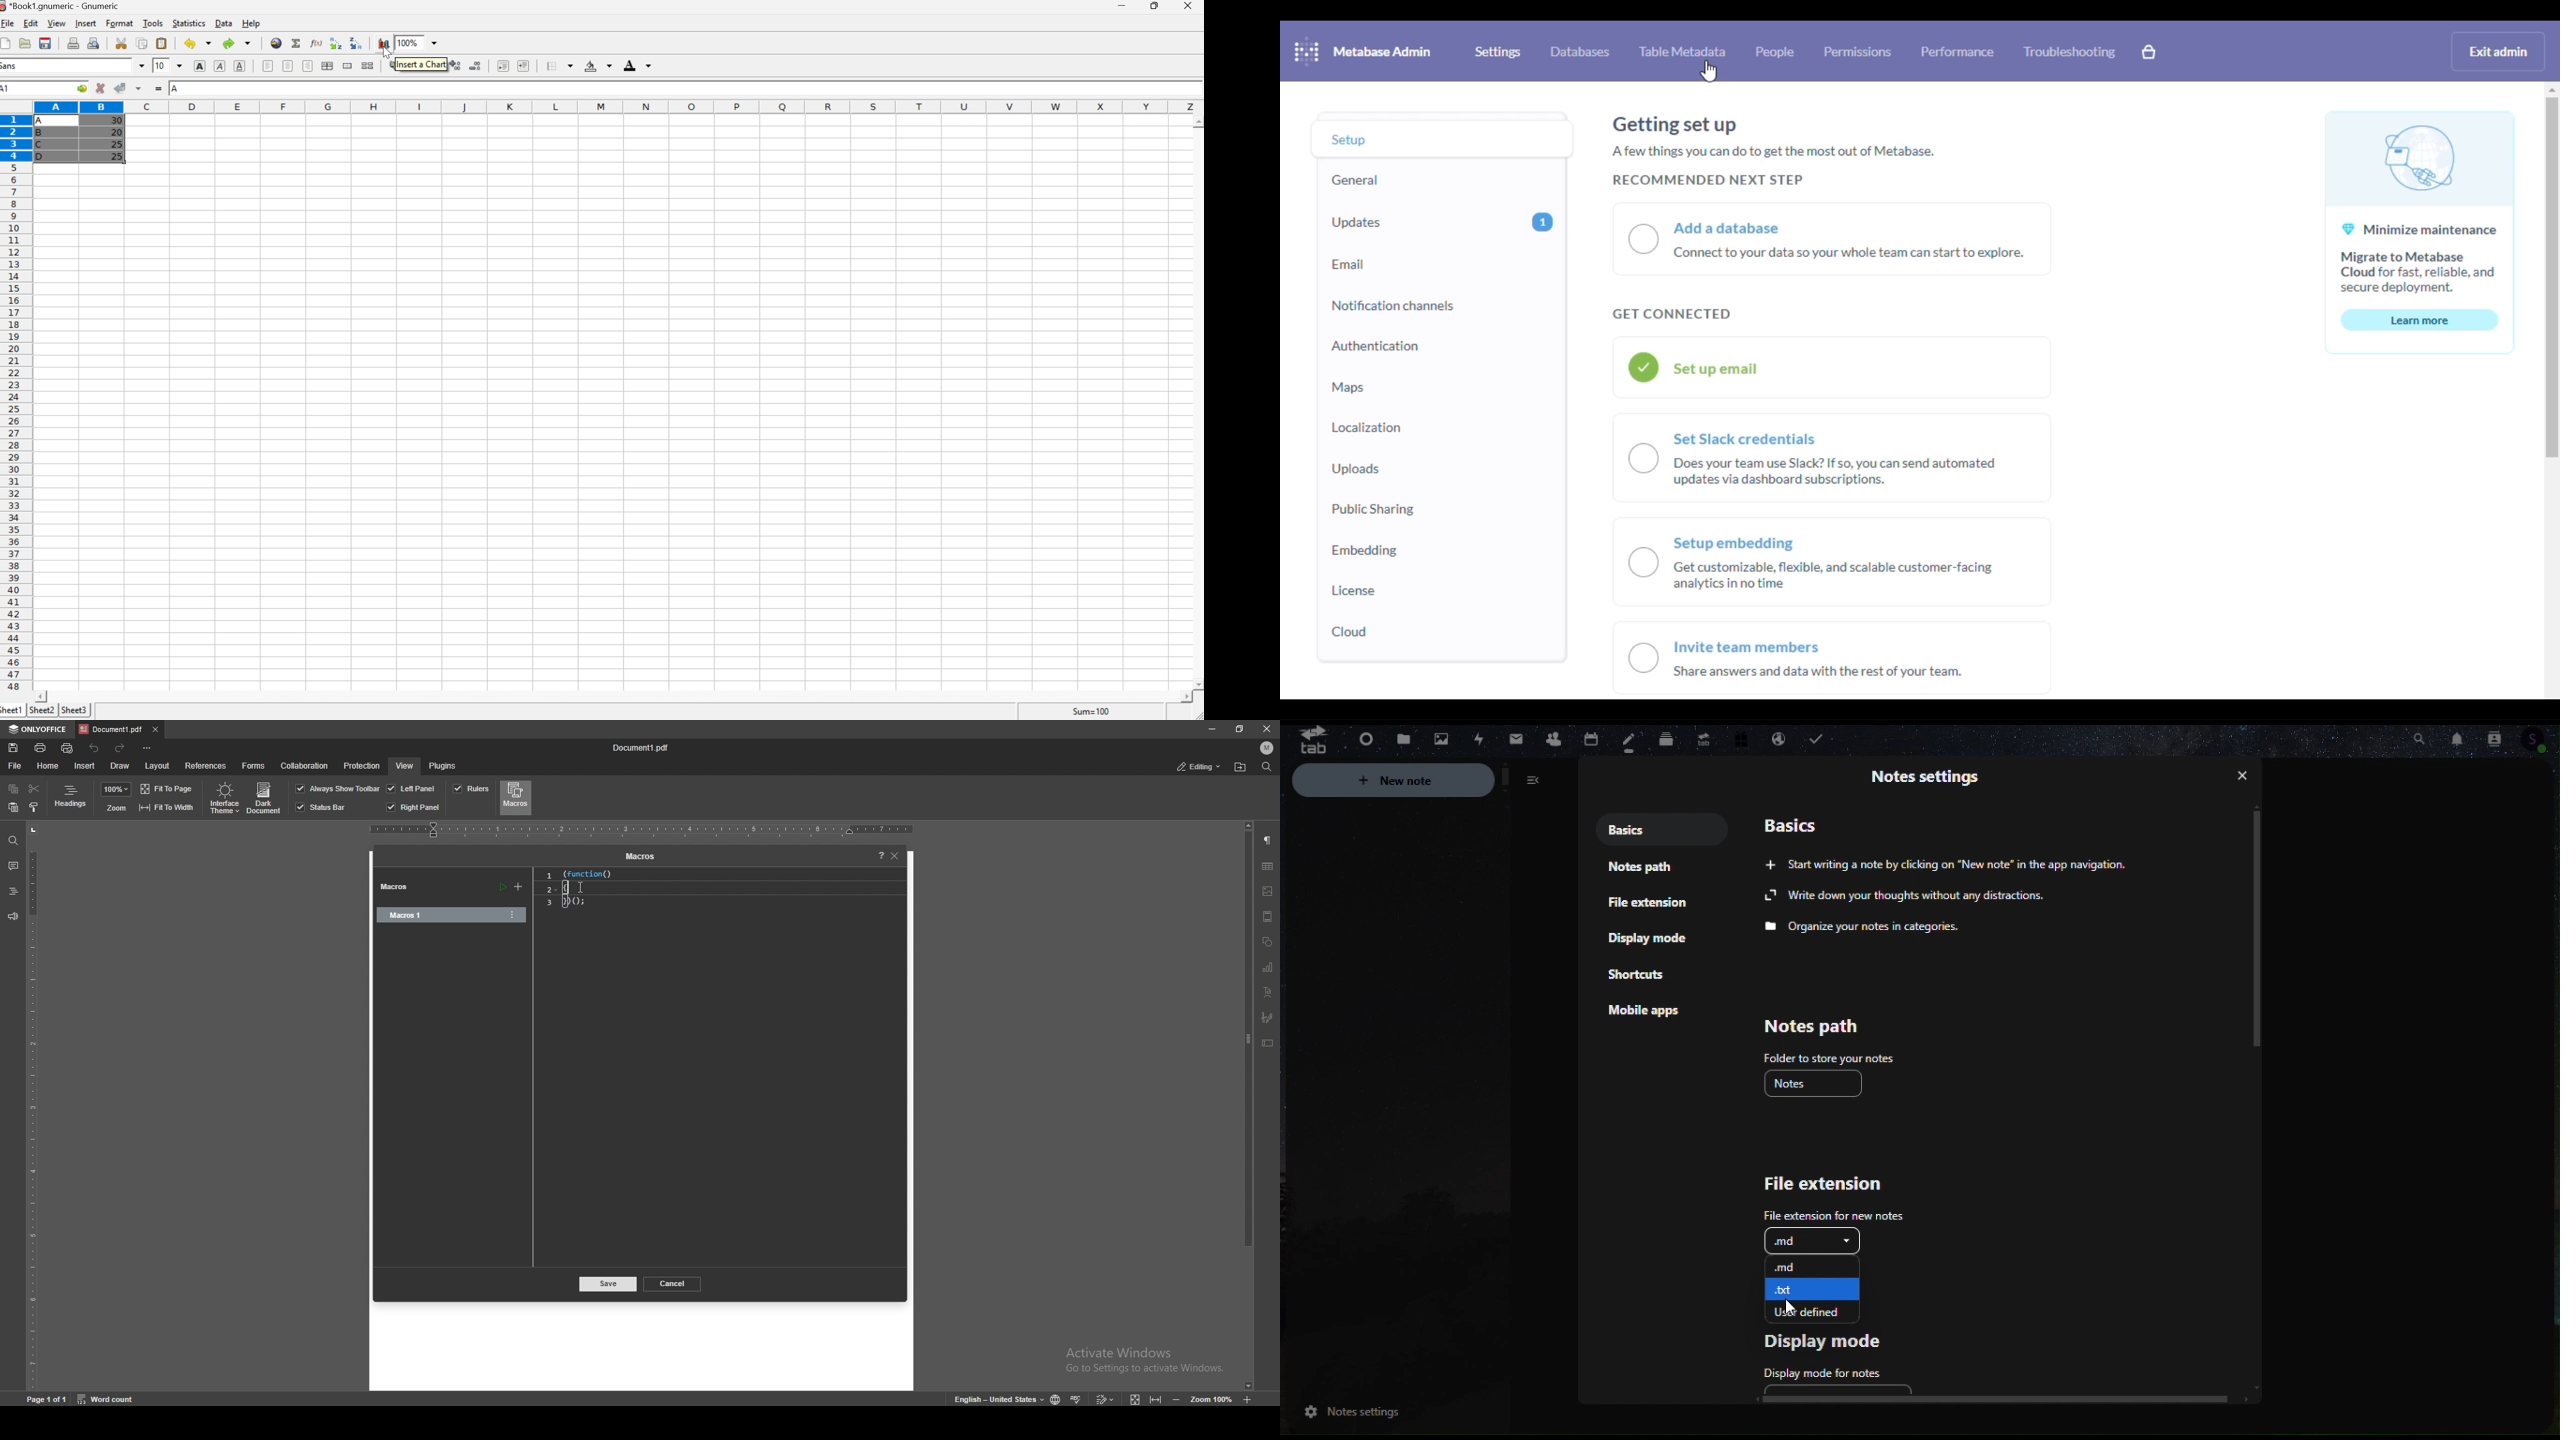 This screenshot has height=1456, width=2576. I want to click on Align Left, so click(268, 67).